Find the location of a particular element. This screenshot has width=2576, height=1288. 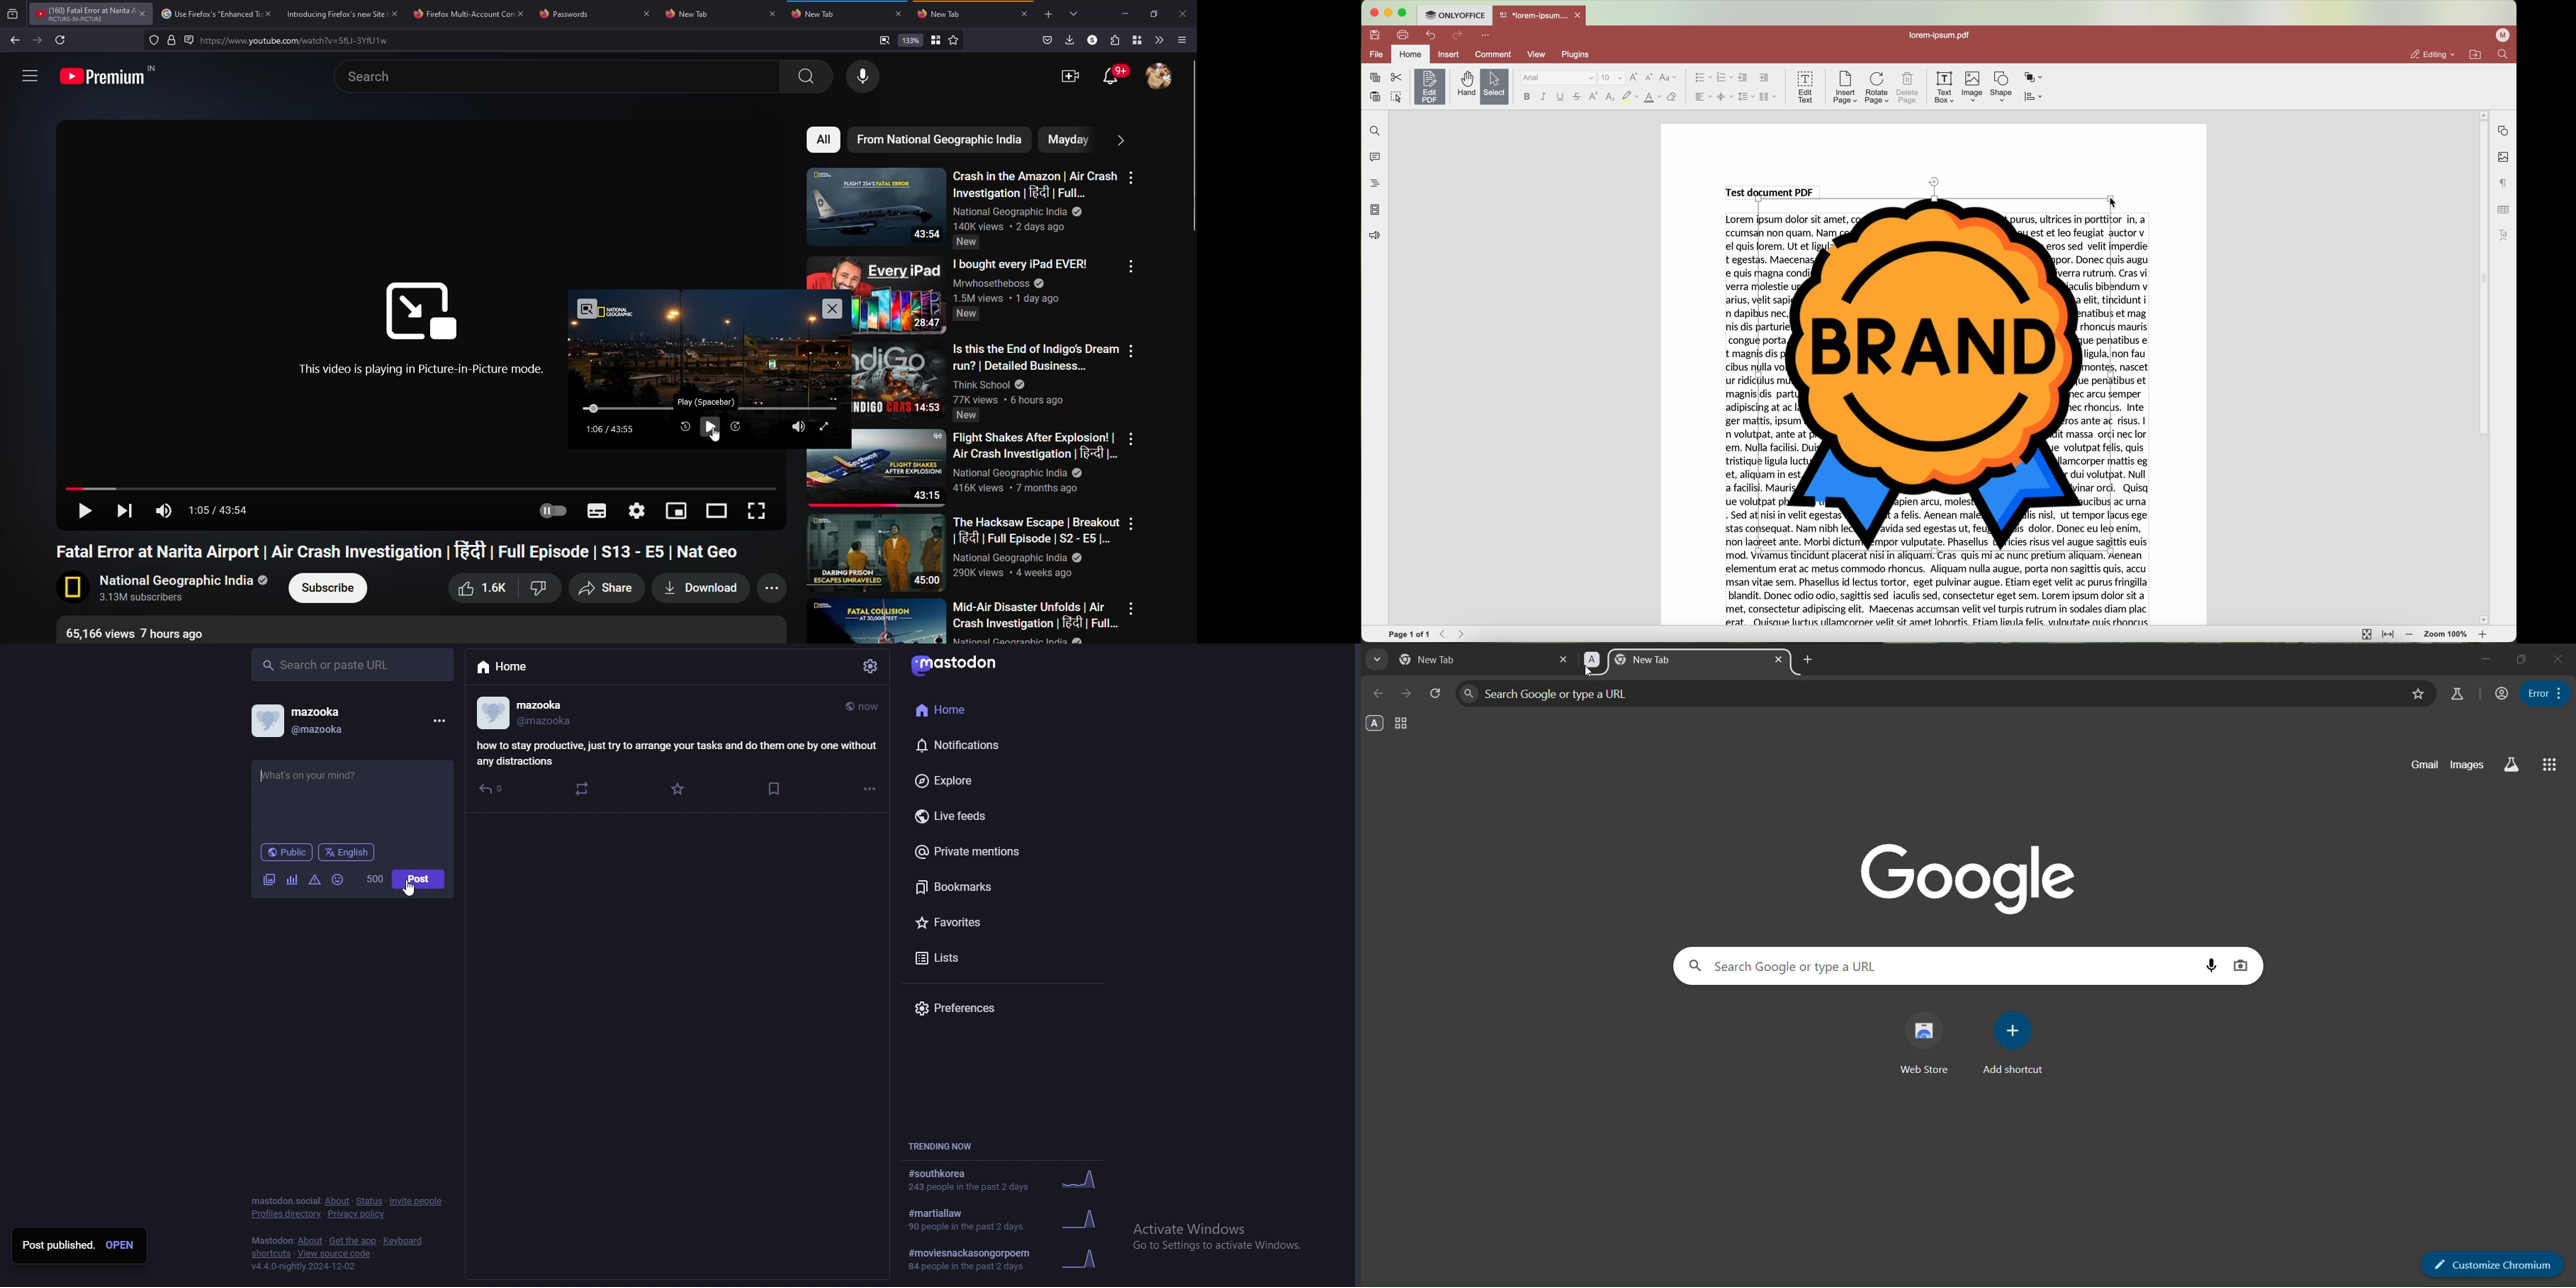

shape settings is located at coordinates (2503, 131).